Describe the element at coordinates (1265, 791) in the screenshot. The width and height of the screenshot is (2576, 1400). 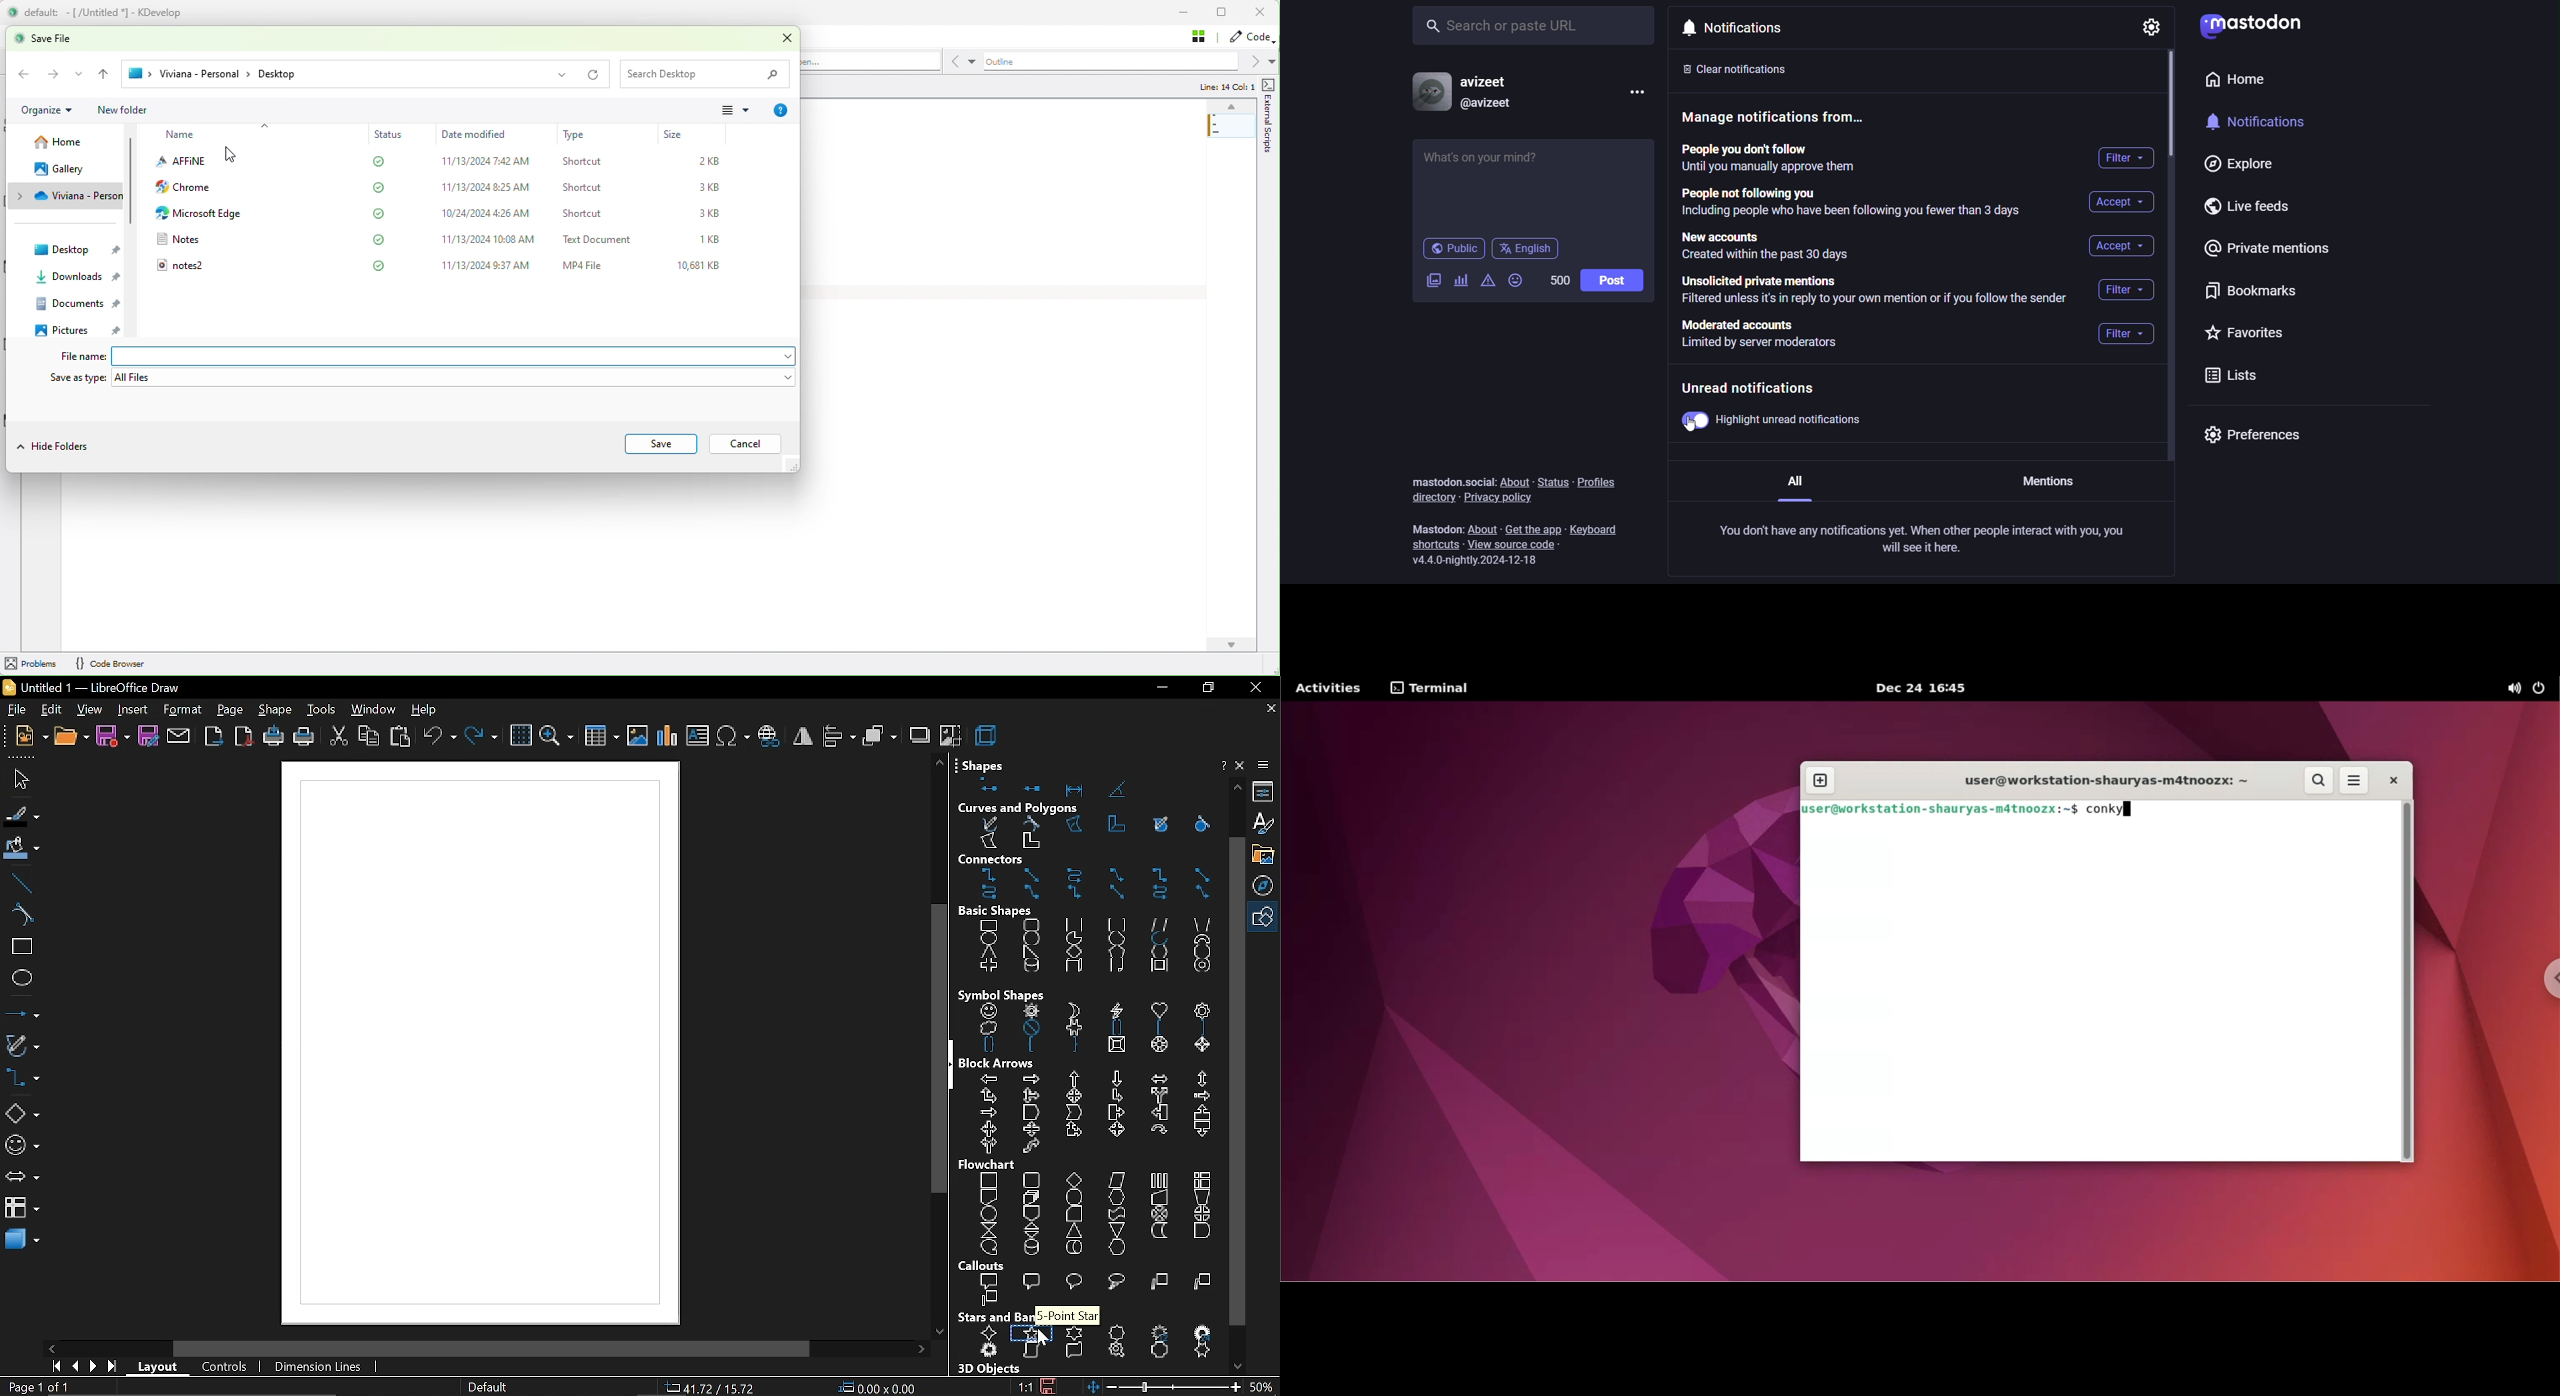
I see `properties` at that location.